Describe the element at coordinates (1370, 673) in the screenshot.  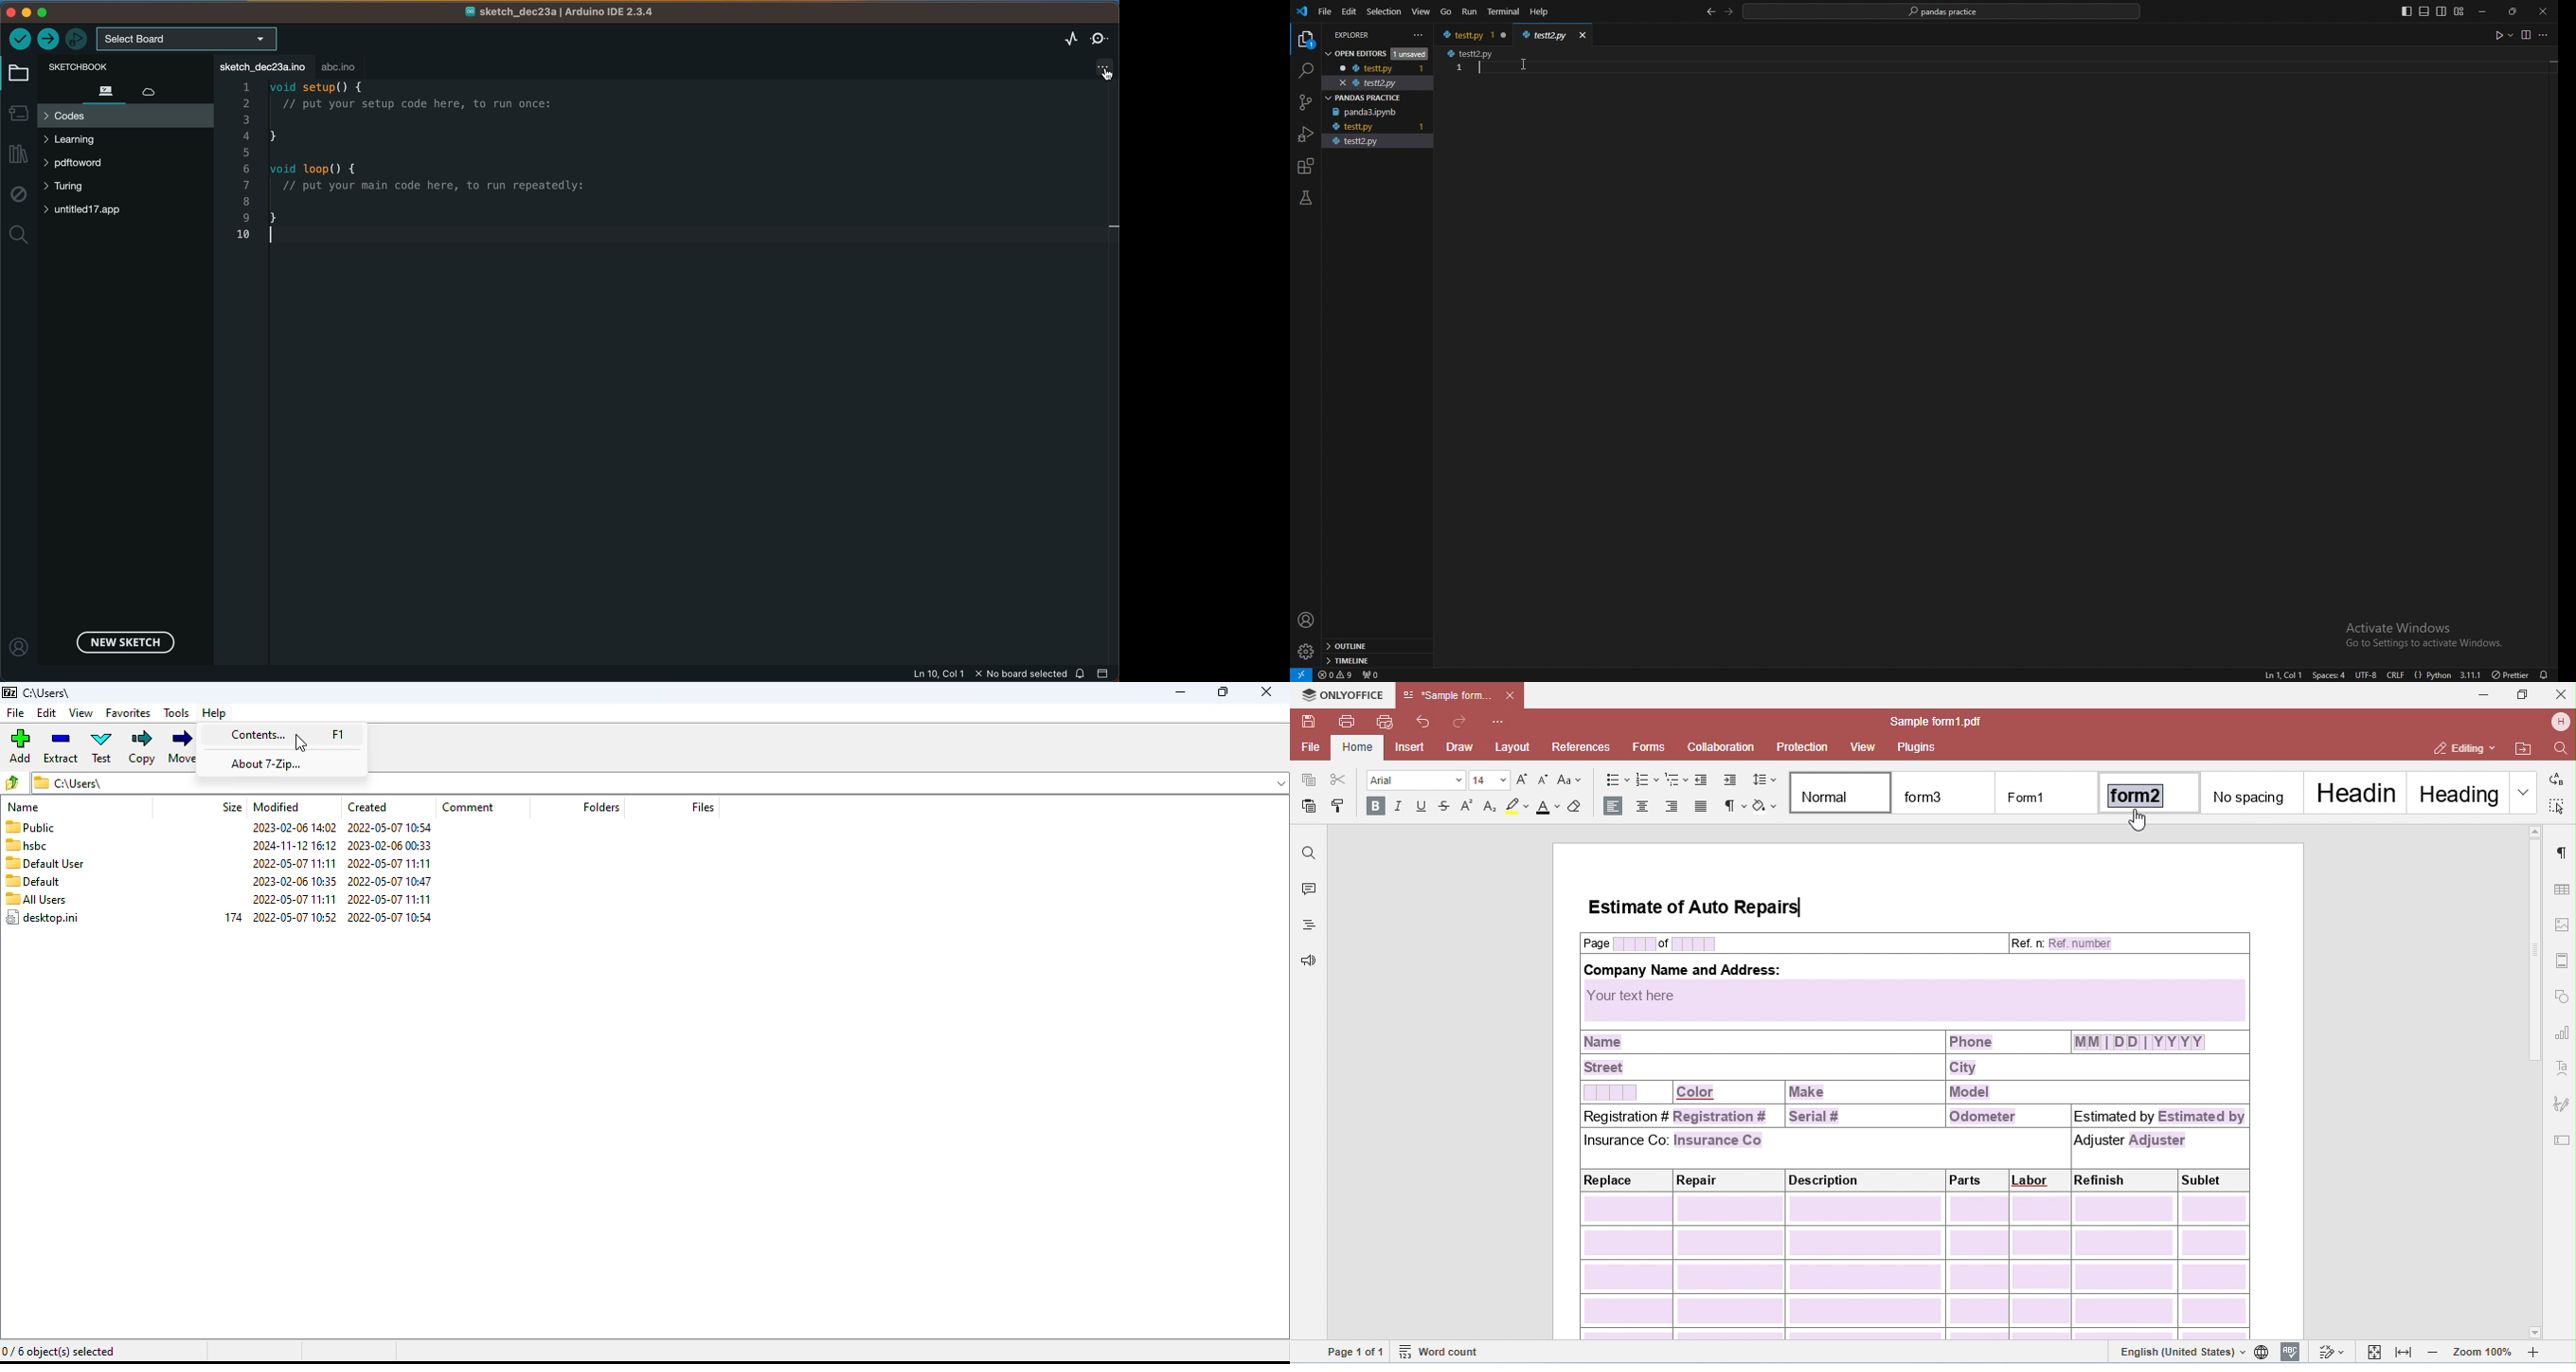
I see `ports forwarded` at that location.